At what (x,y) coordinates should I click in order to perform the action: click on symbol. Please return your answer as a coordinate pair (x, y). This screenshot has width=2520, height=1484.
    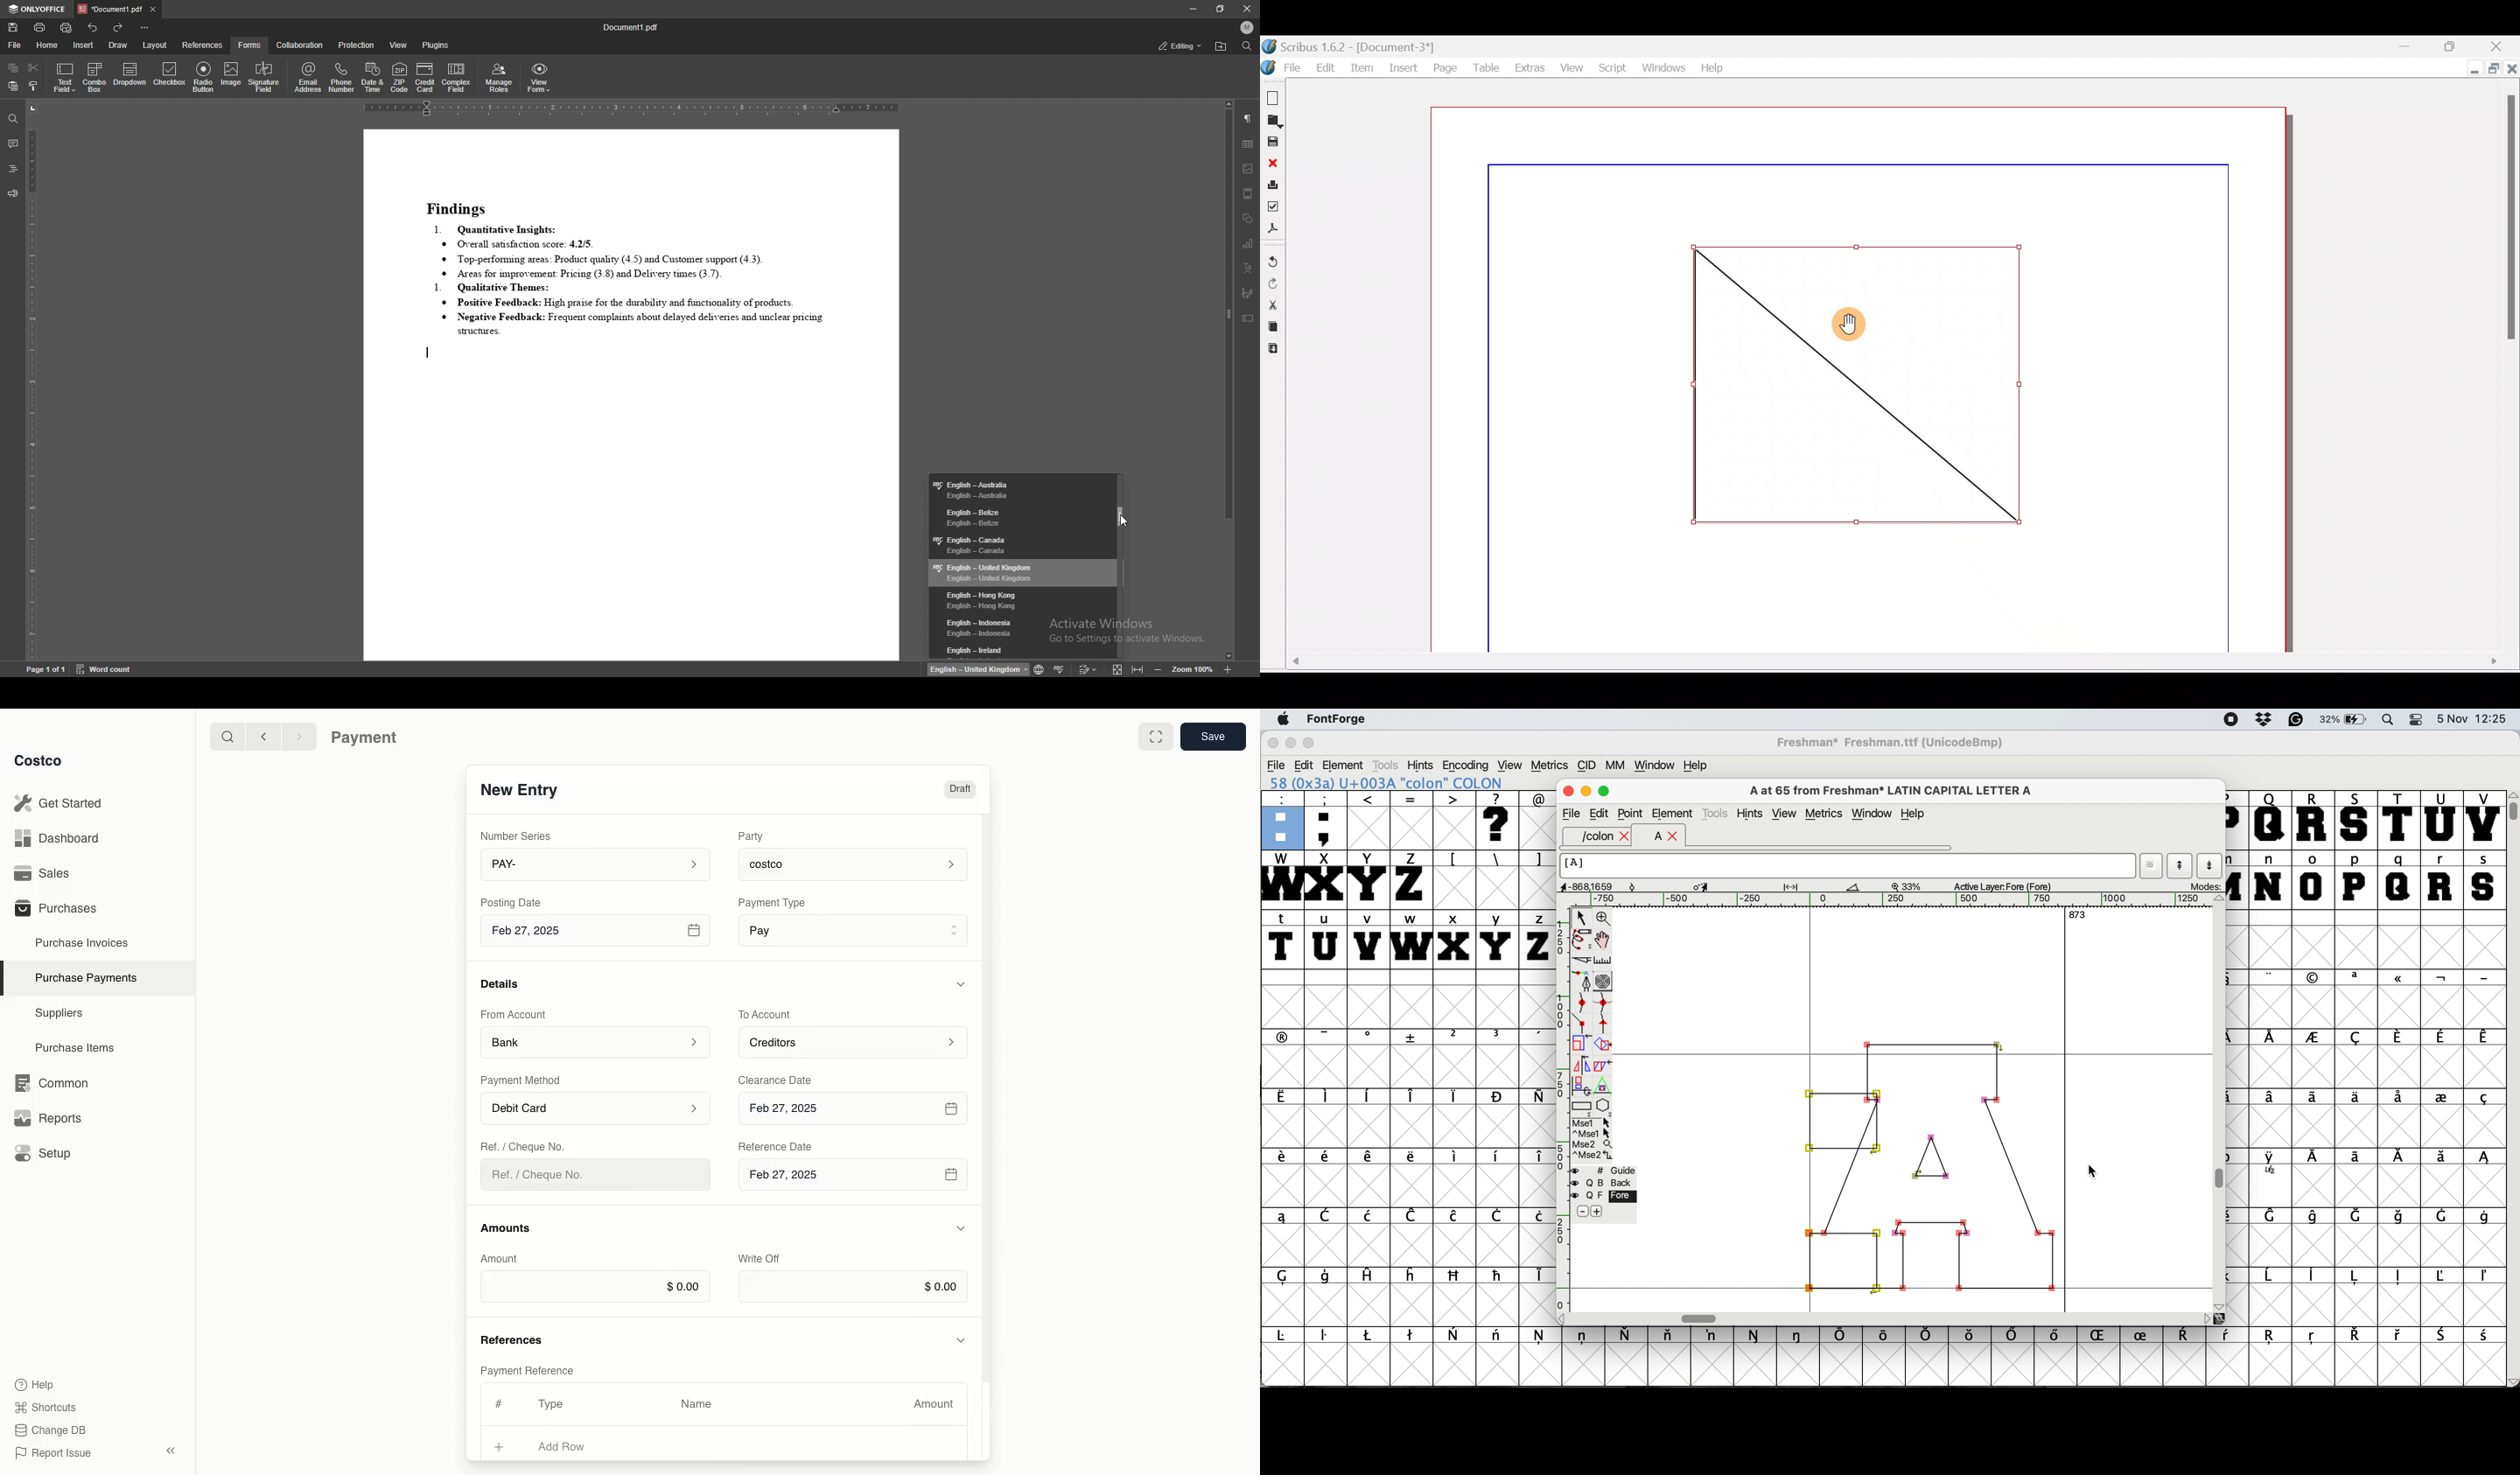
    Looking at the image, I should click on (1288, 1276).